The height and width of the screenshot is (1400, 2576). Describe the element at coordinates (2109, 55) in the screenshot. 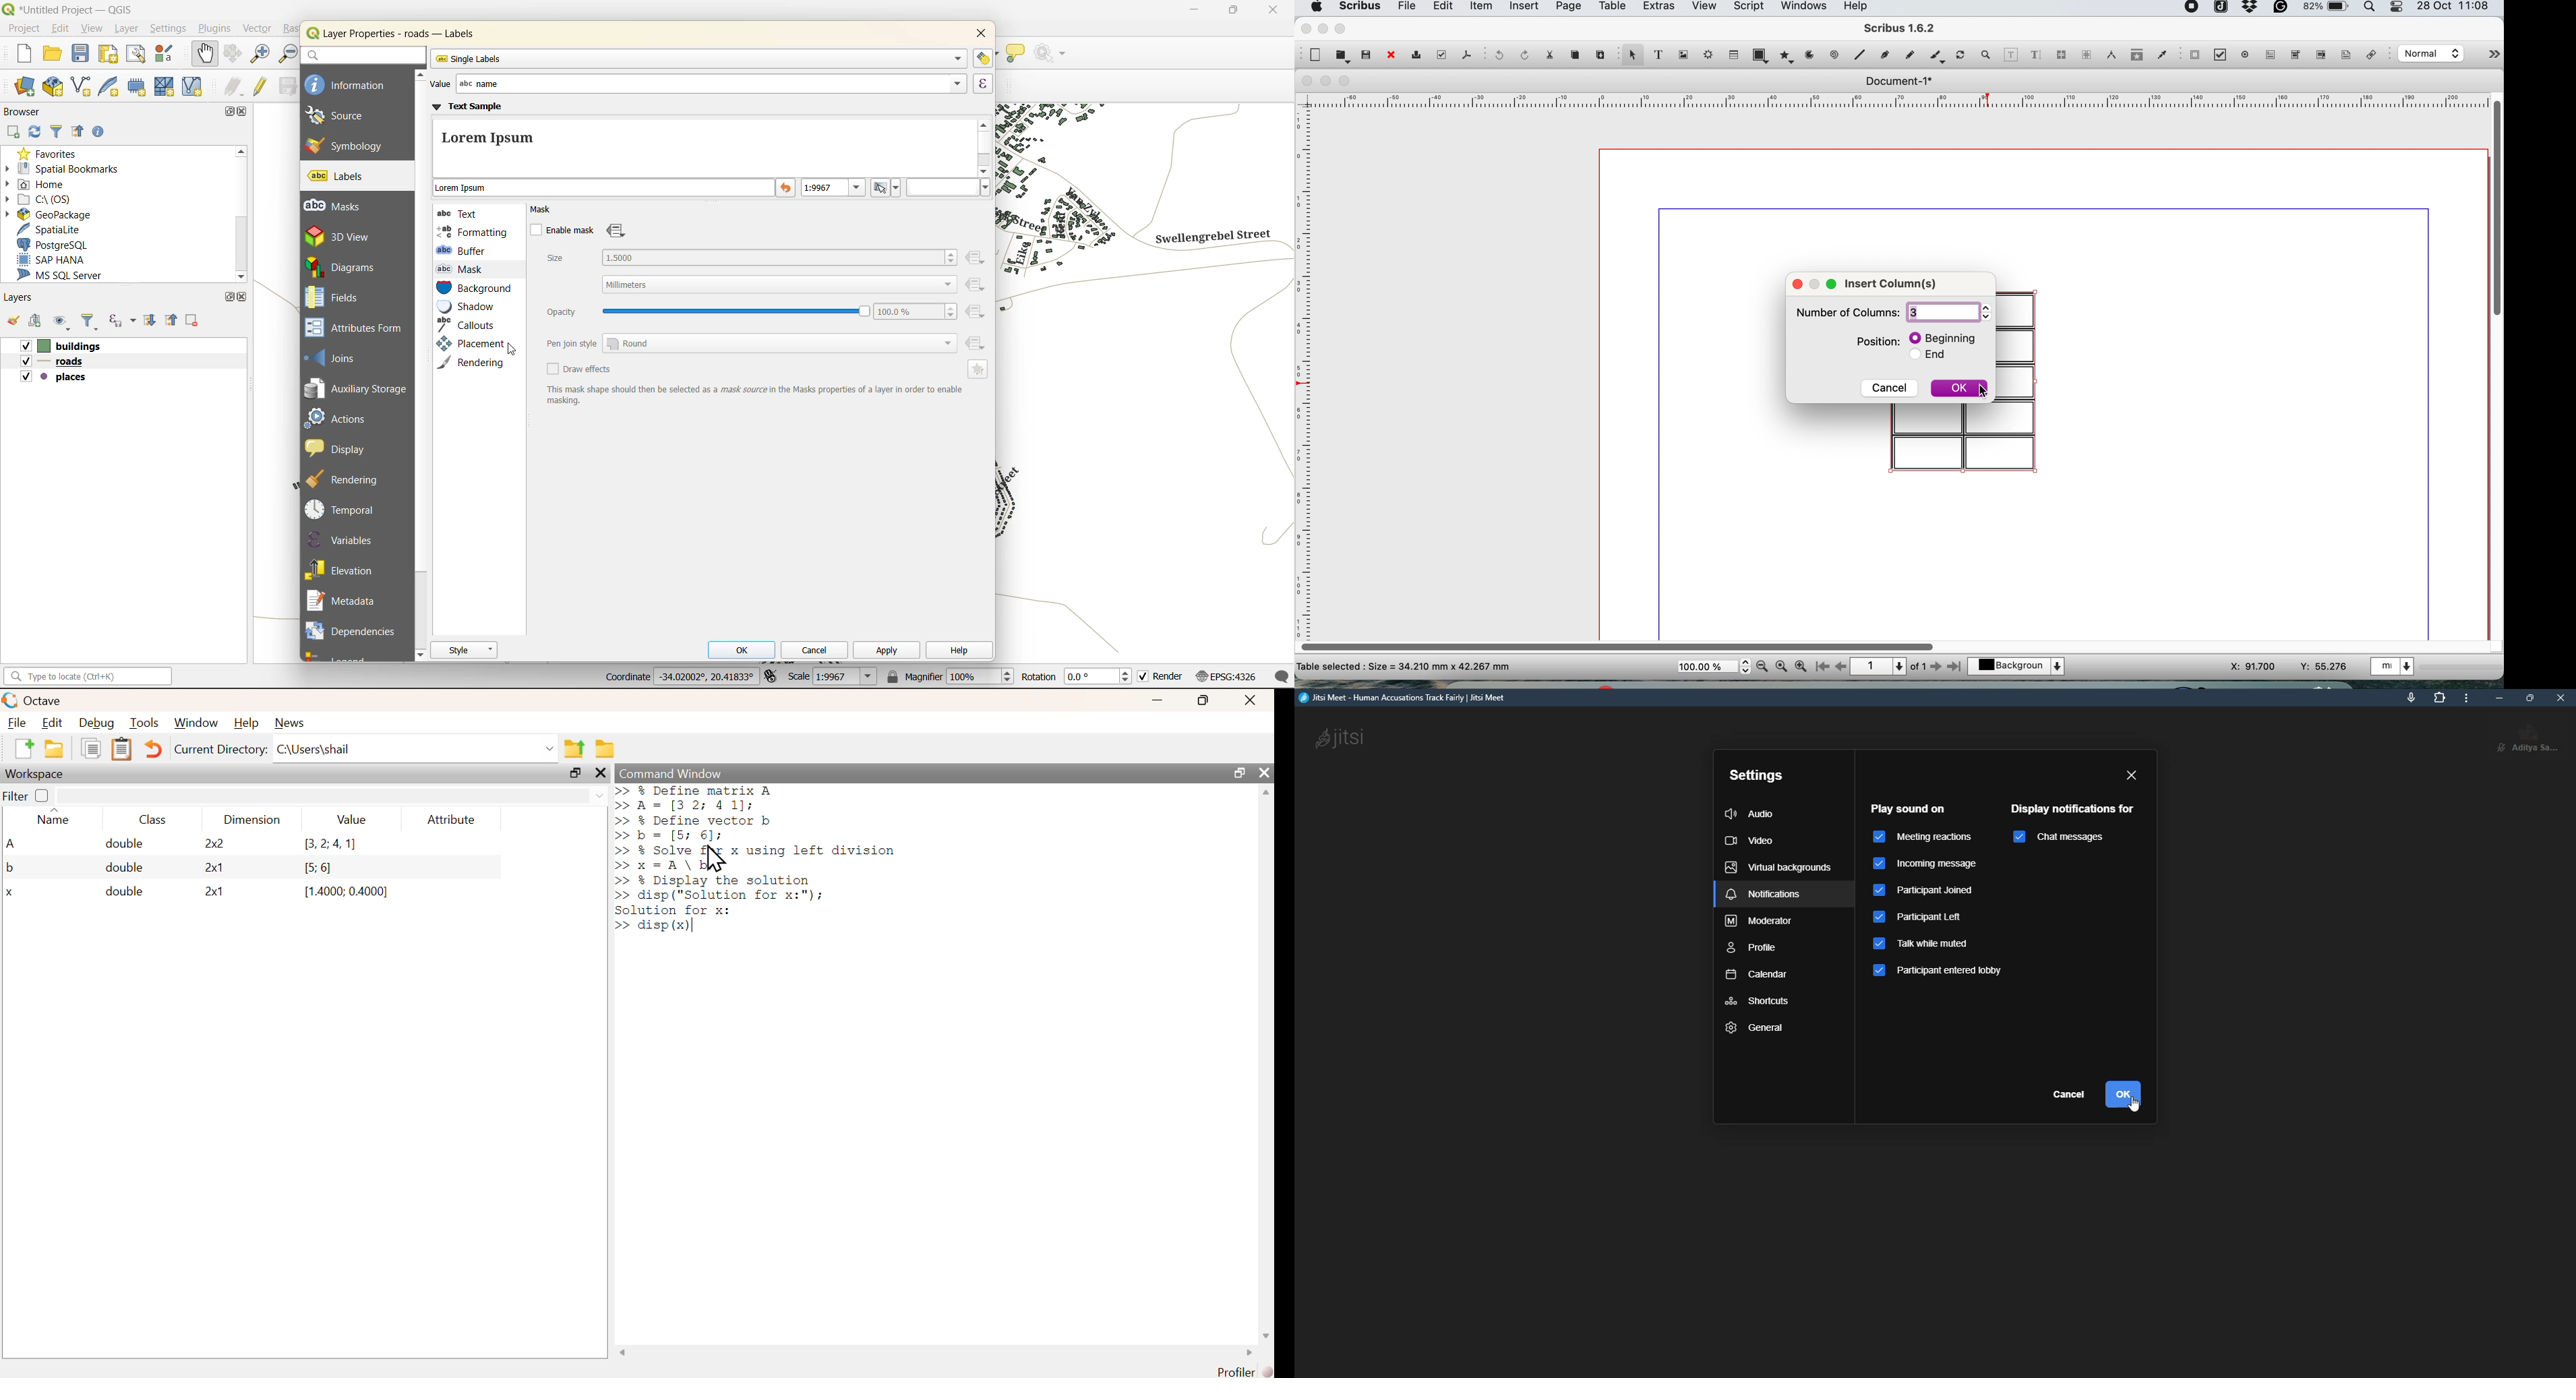

I see `measurements` at that location.